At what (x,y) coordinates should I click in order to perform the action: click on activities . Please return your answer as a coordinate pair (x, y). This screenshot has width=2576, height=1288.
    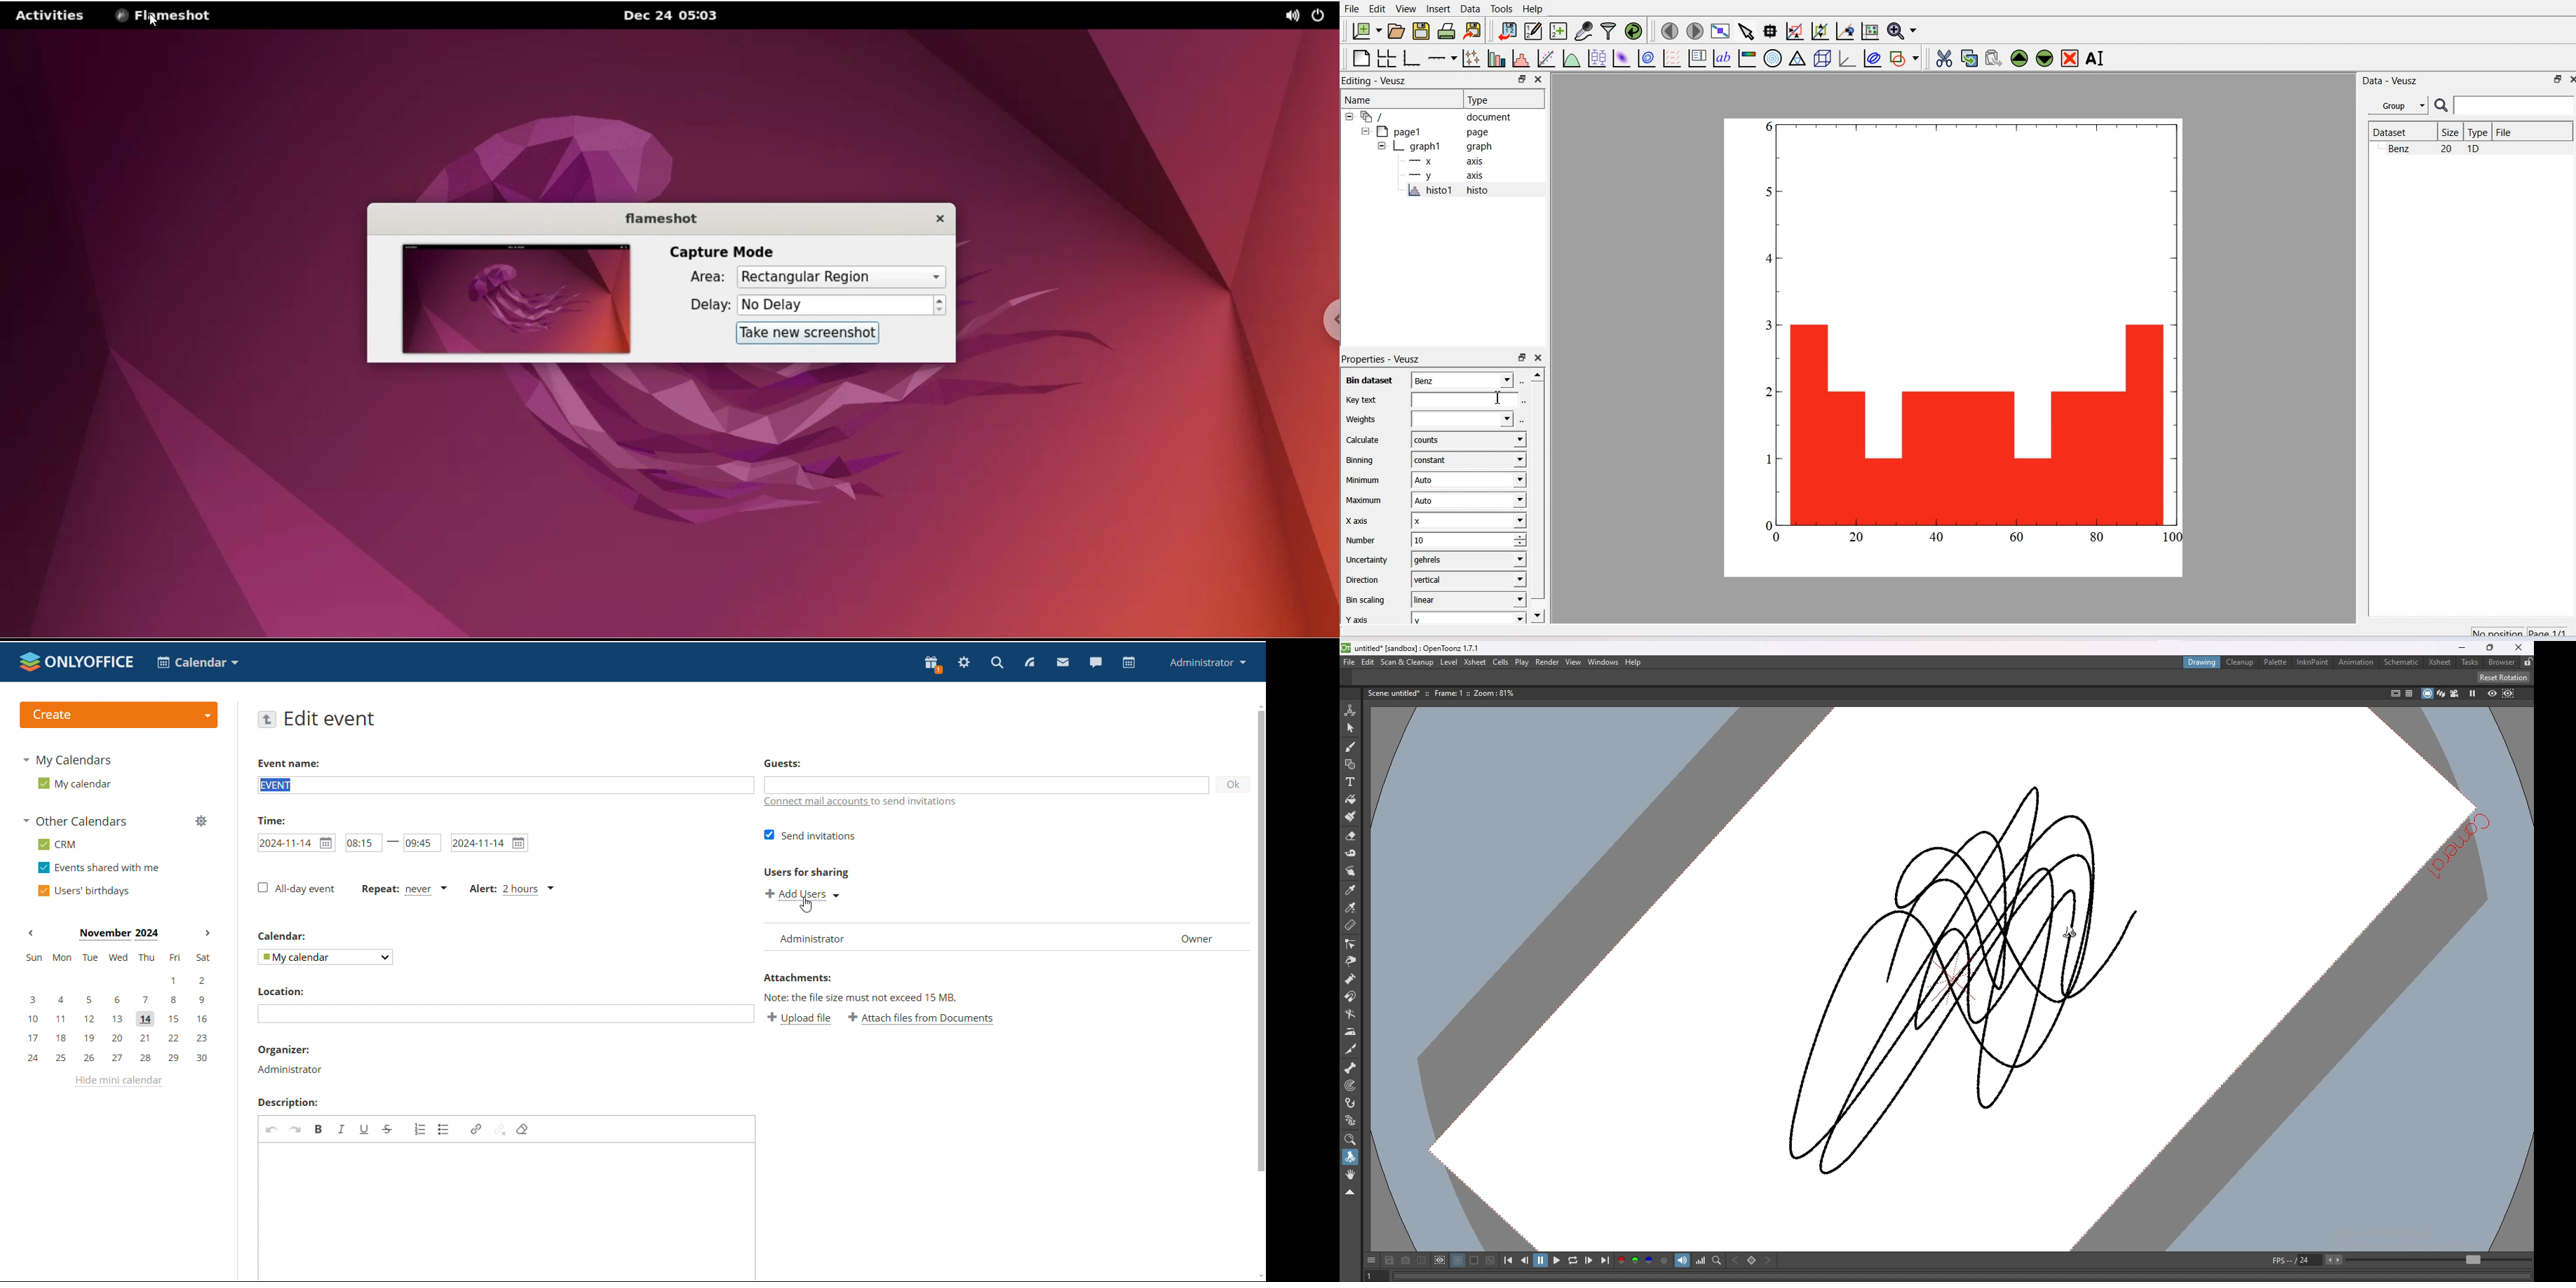
    Looking at the image, I should click on (52, 15).